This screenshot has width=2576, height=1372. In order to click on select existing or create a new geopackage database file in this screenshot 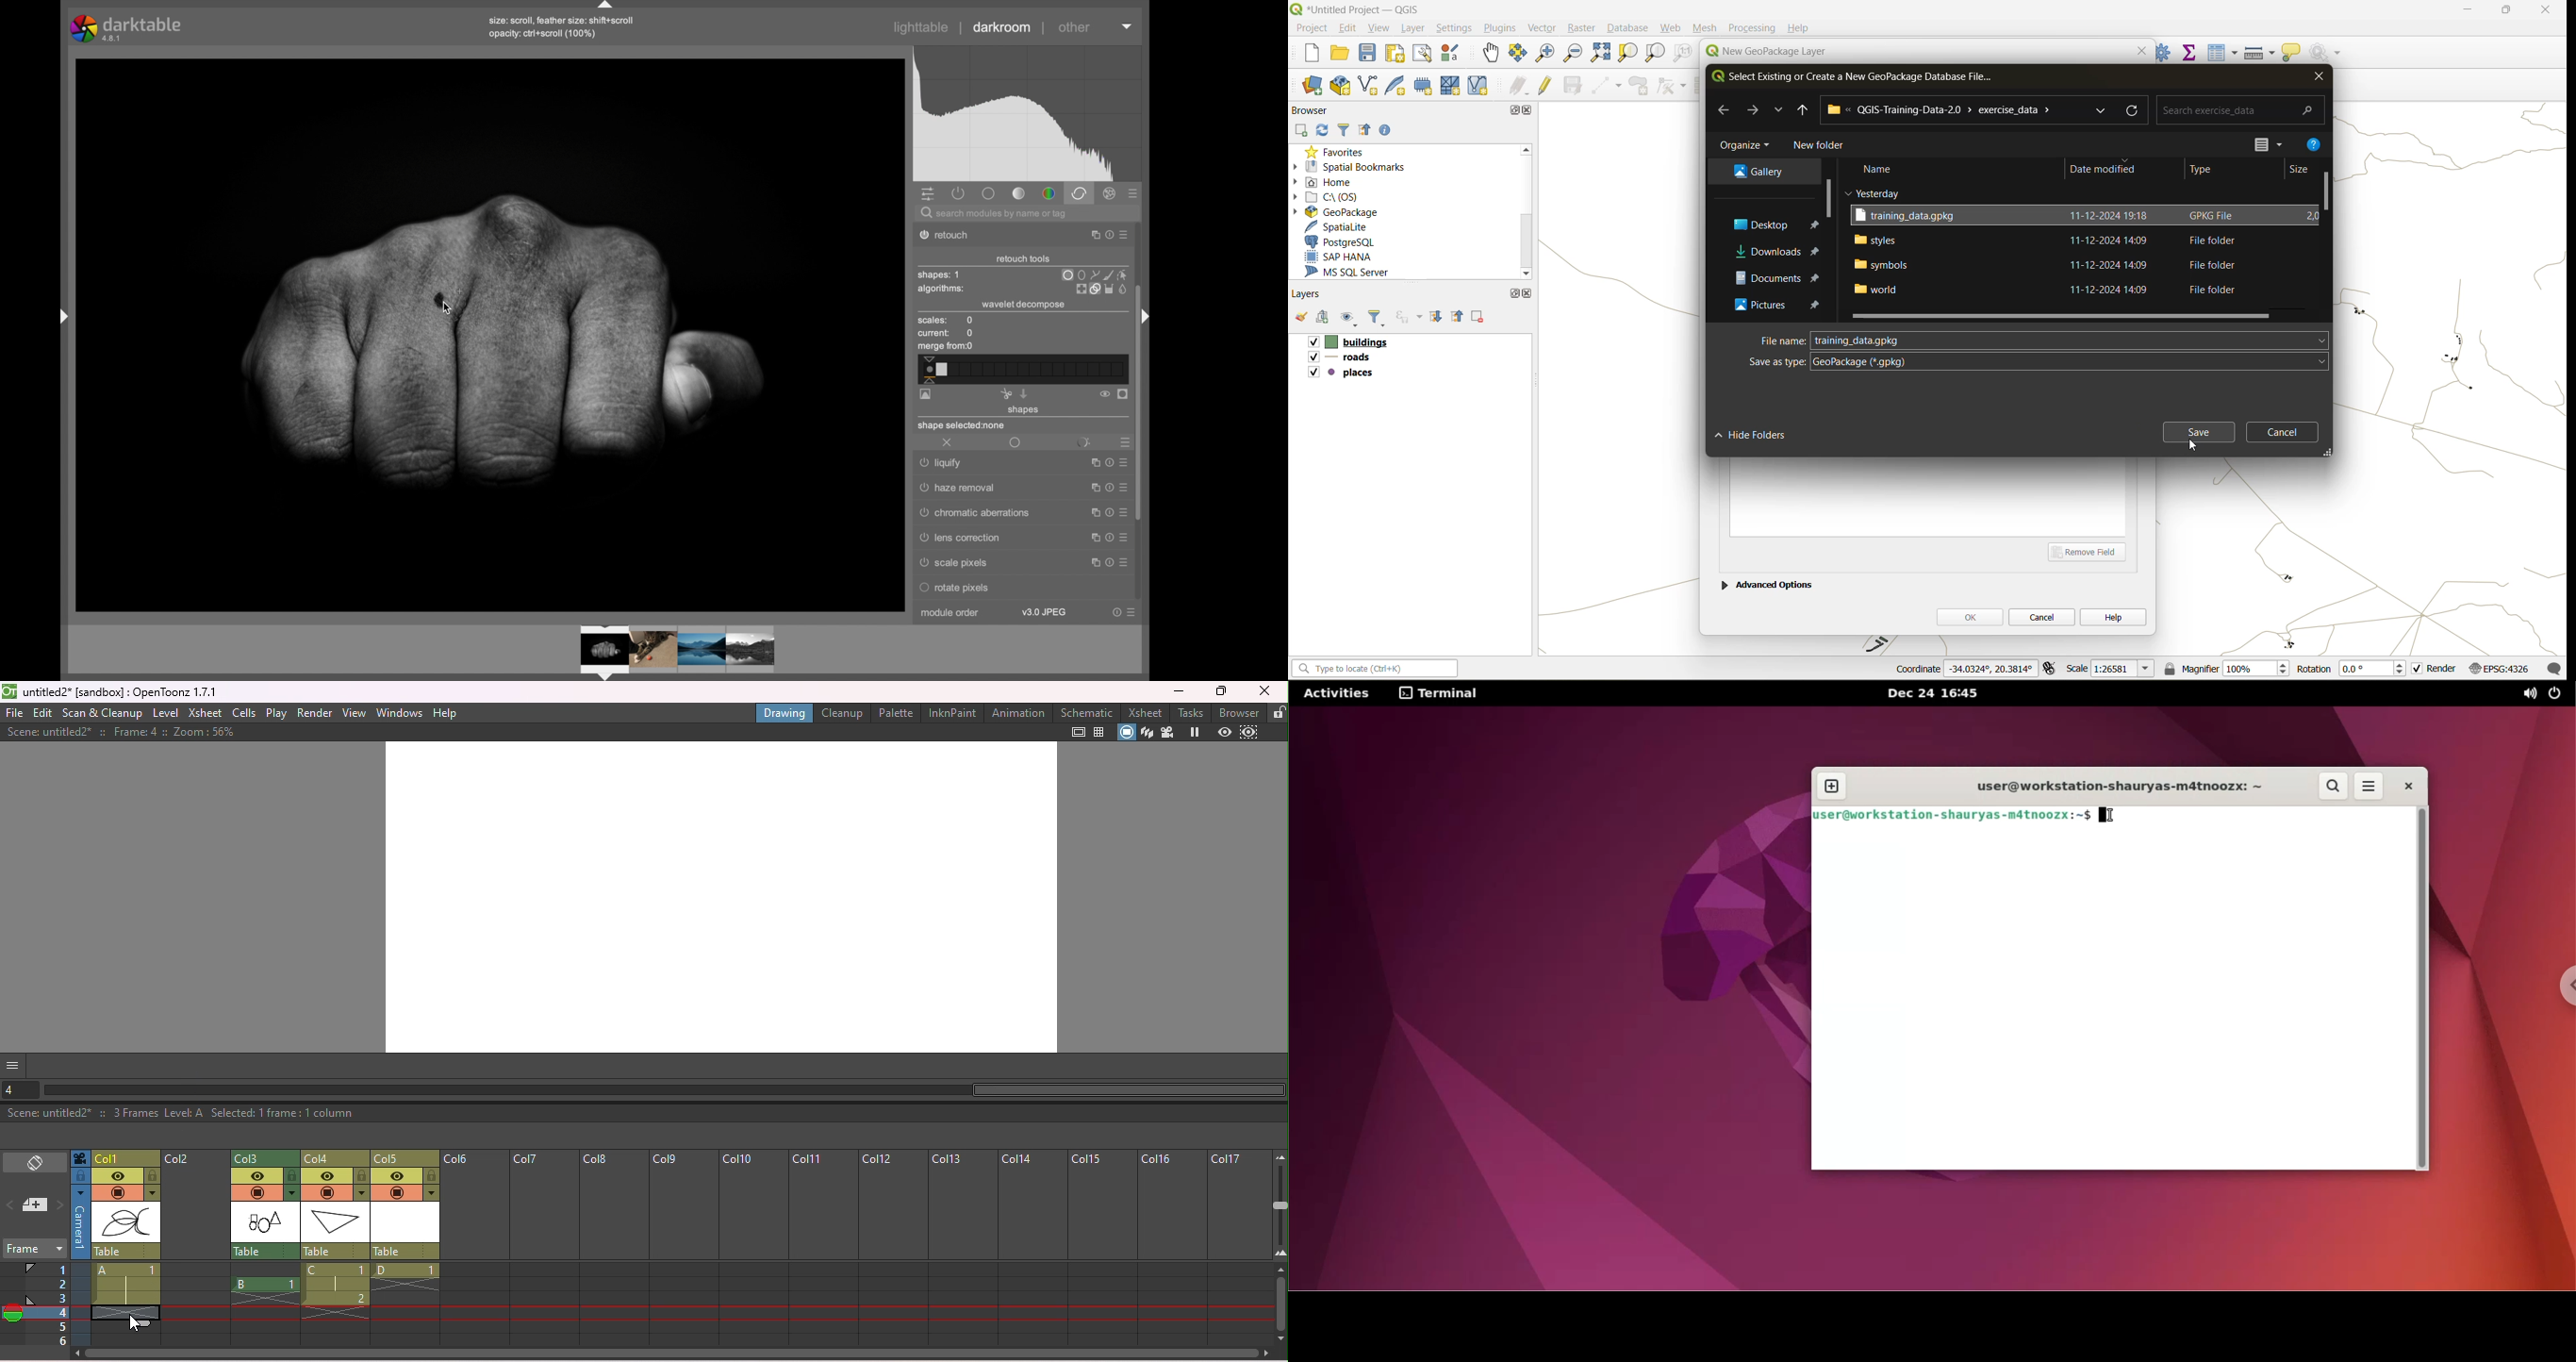, I will do `click(1855, 79)`.